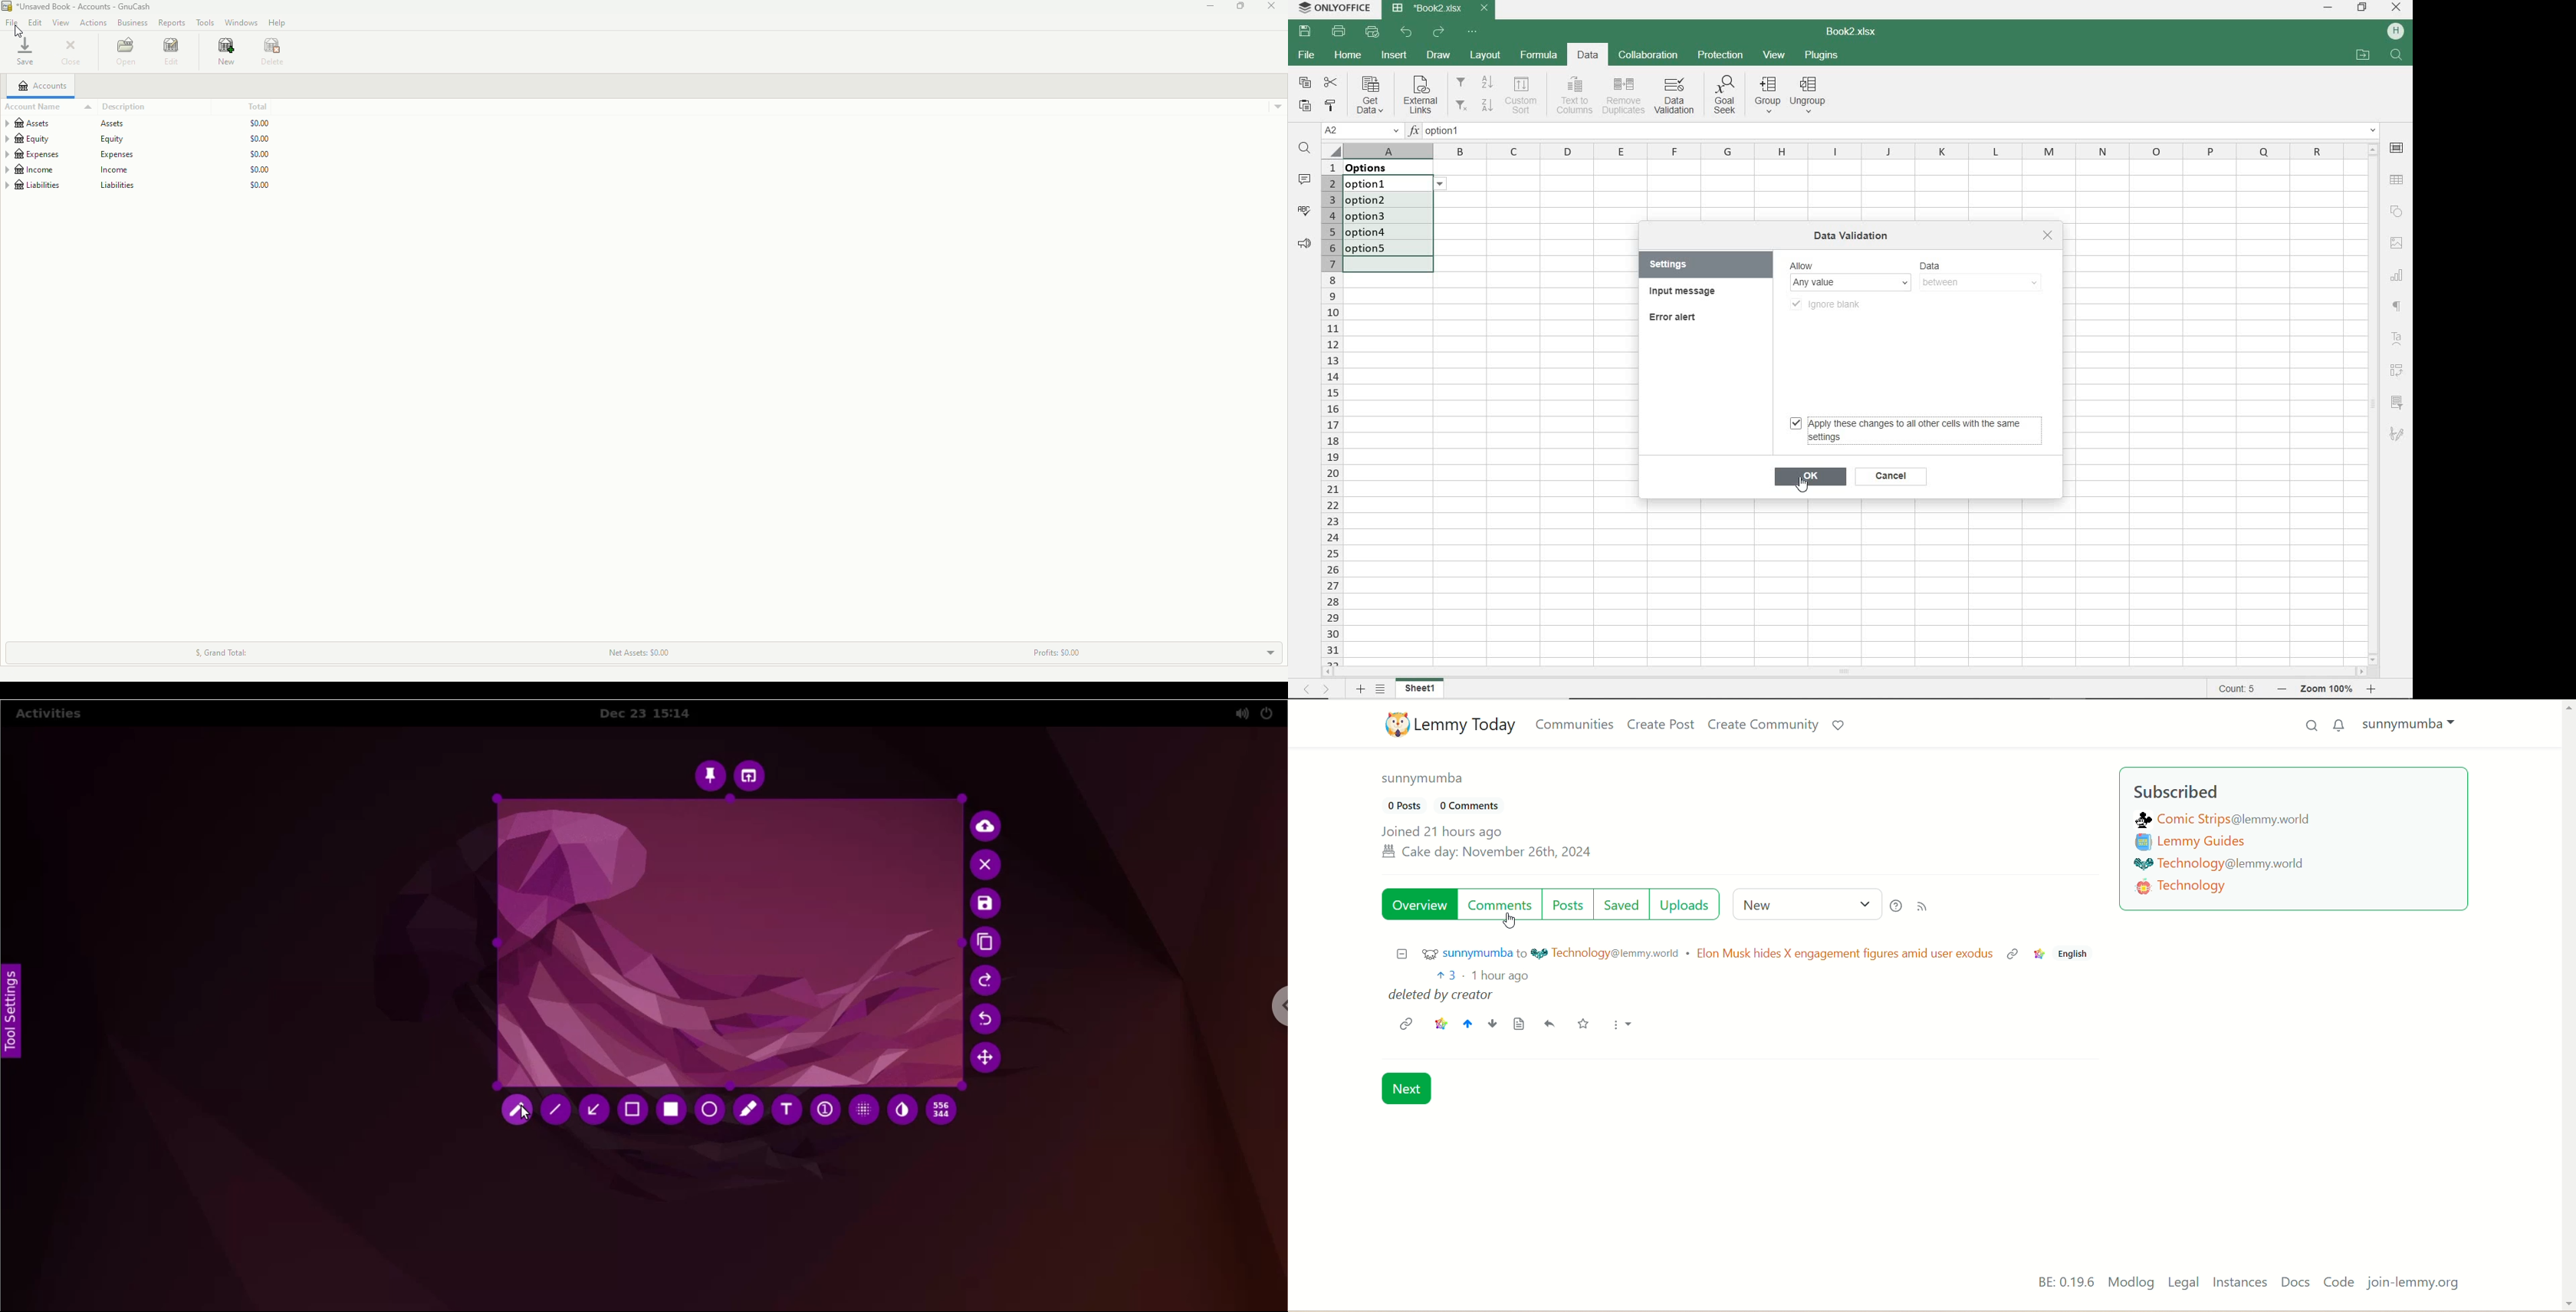 This screenshot has height=1316, width=2576. What do you see at coordinates (2414, 726) in the screenshot?
I see `sunnymumba(account)` at bounding box center [2414, 726].